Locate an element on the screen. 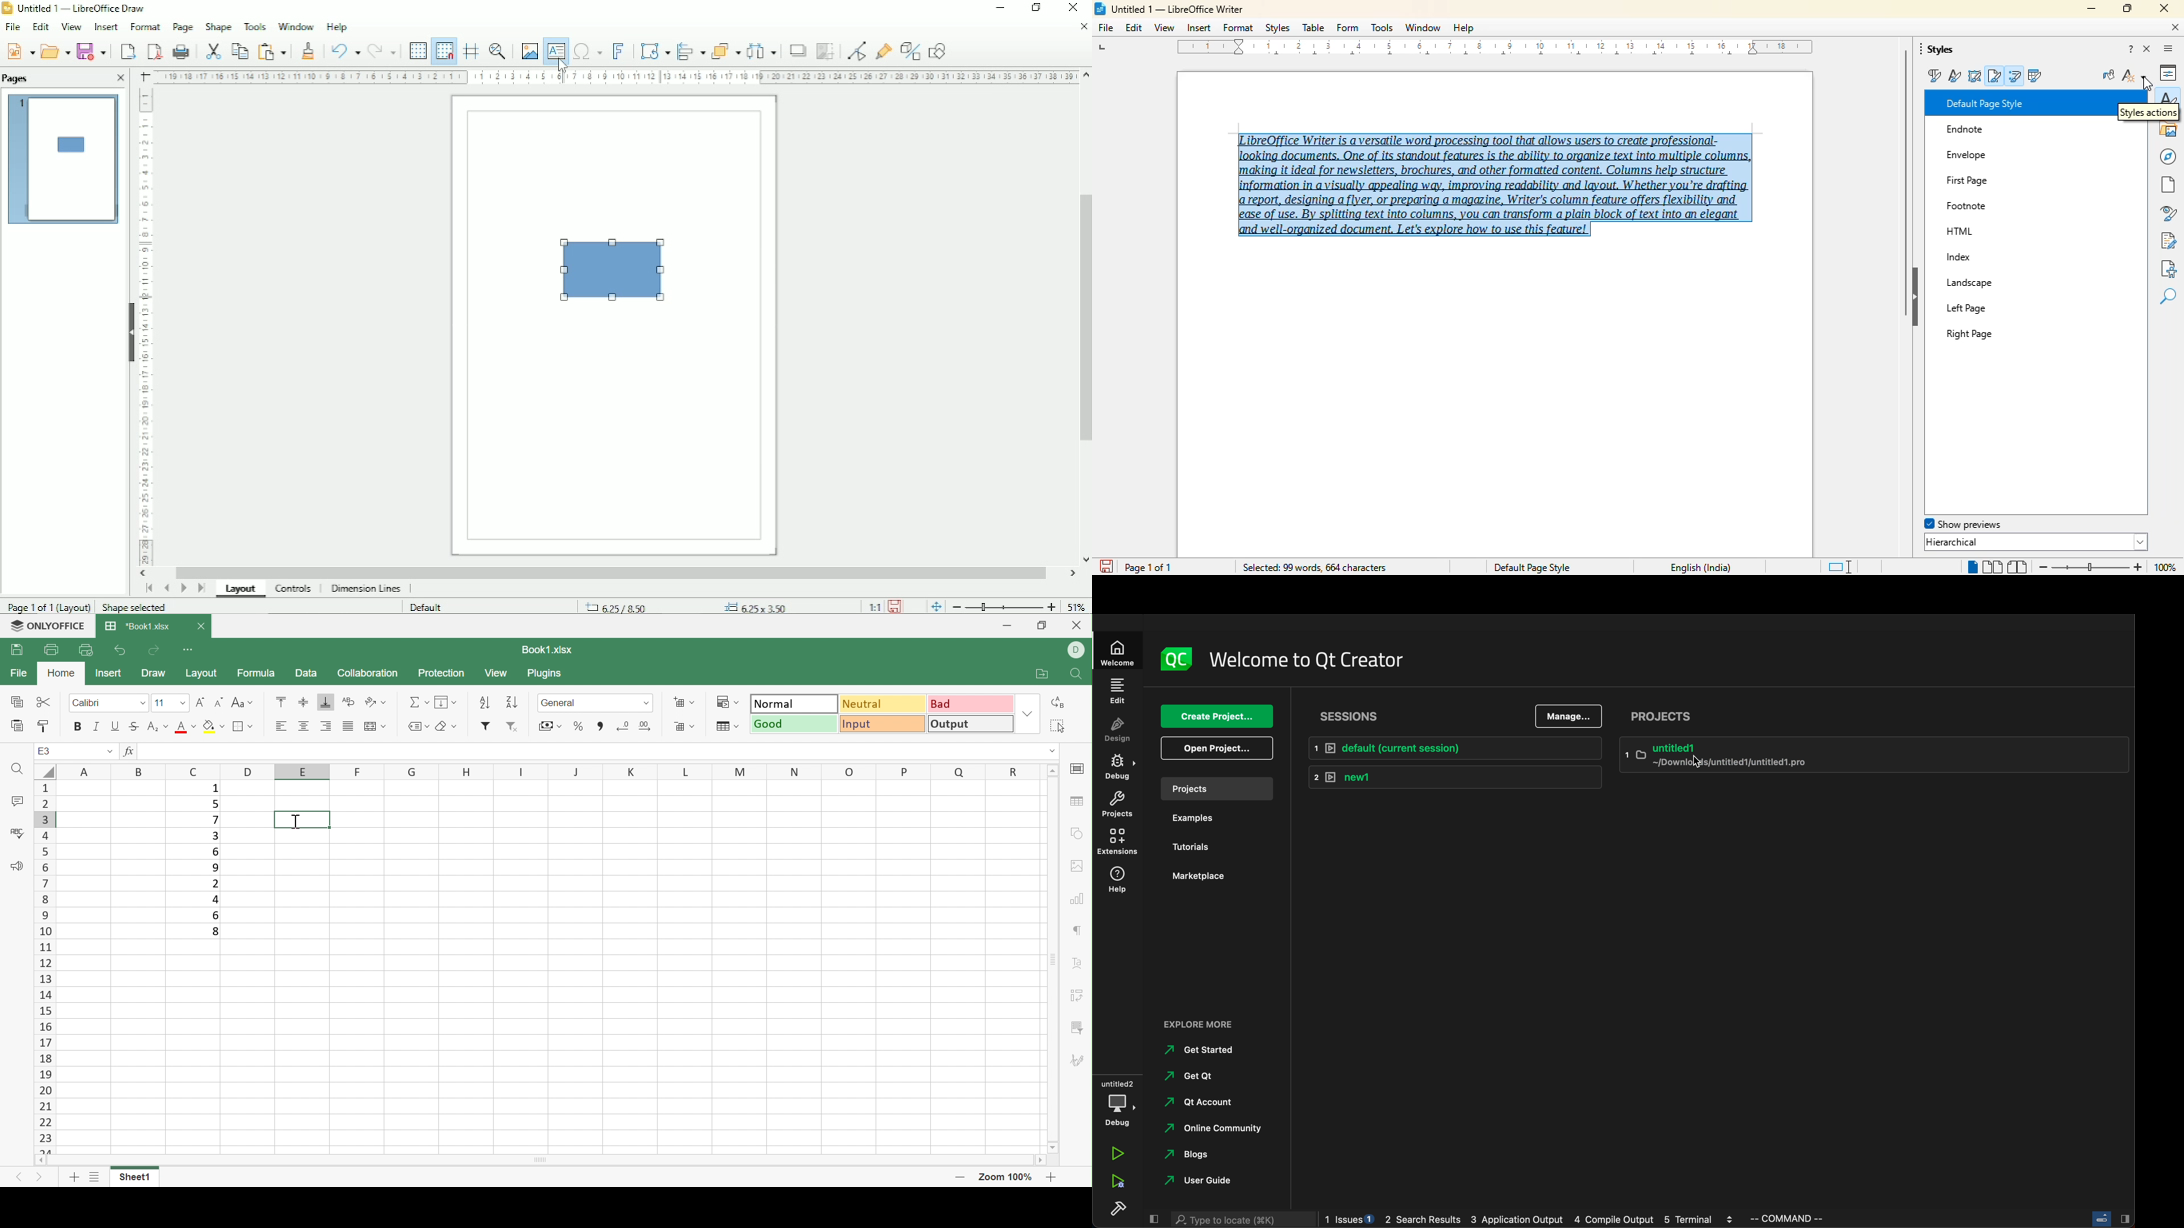 The height and width of the screenshot is (1232, 2184). Cut is located at coordinates (212, 50).